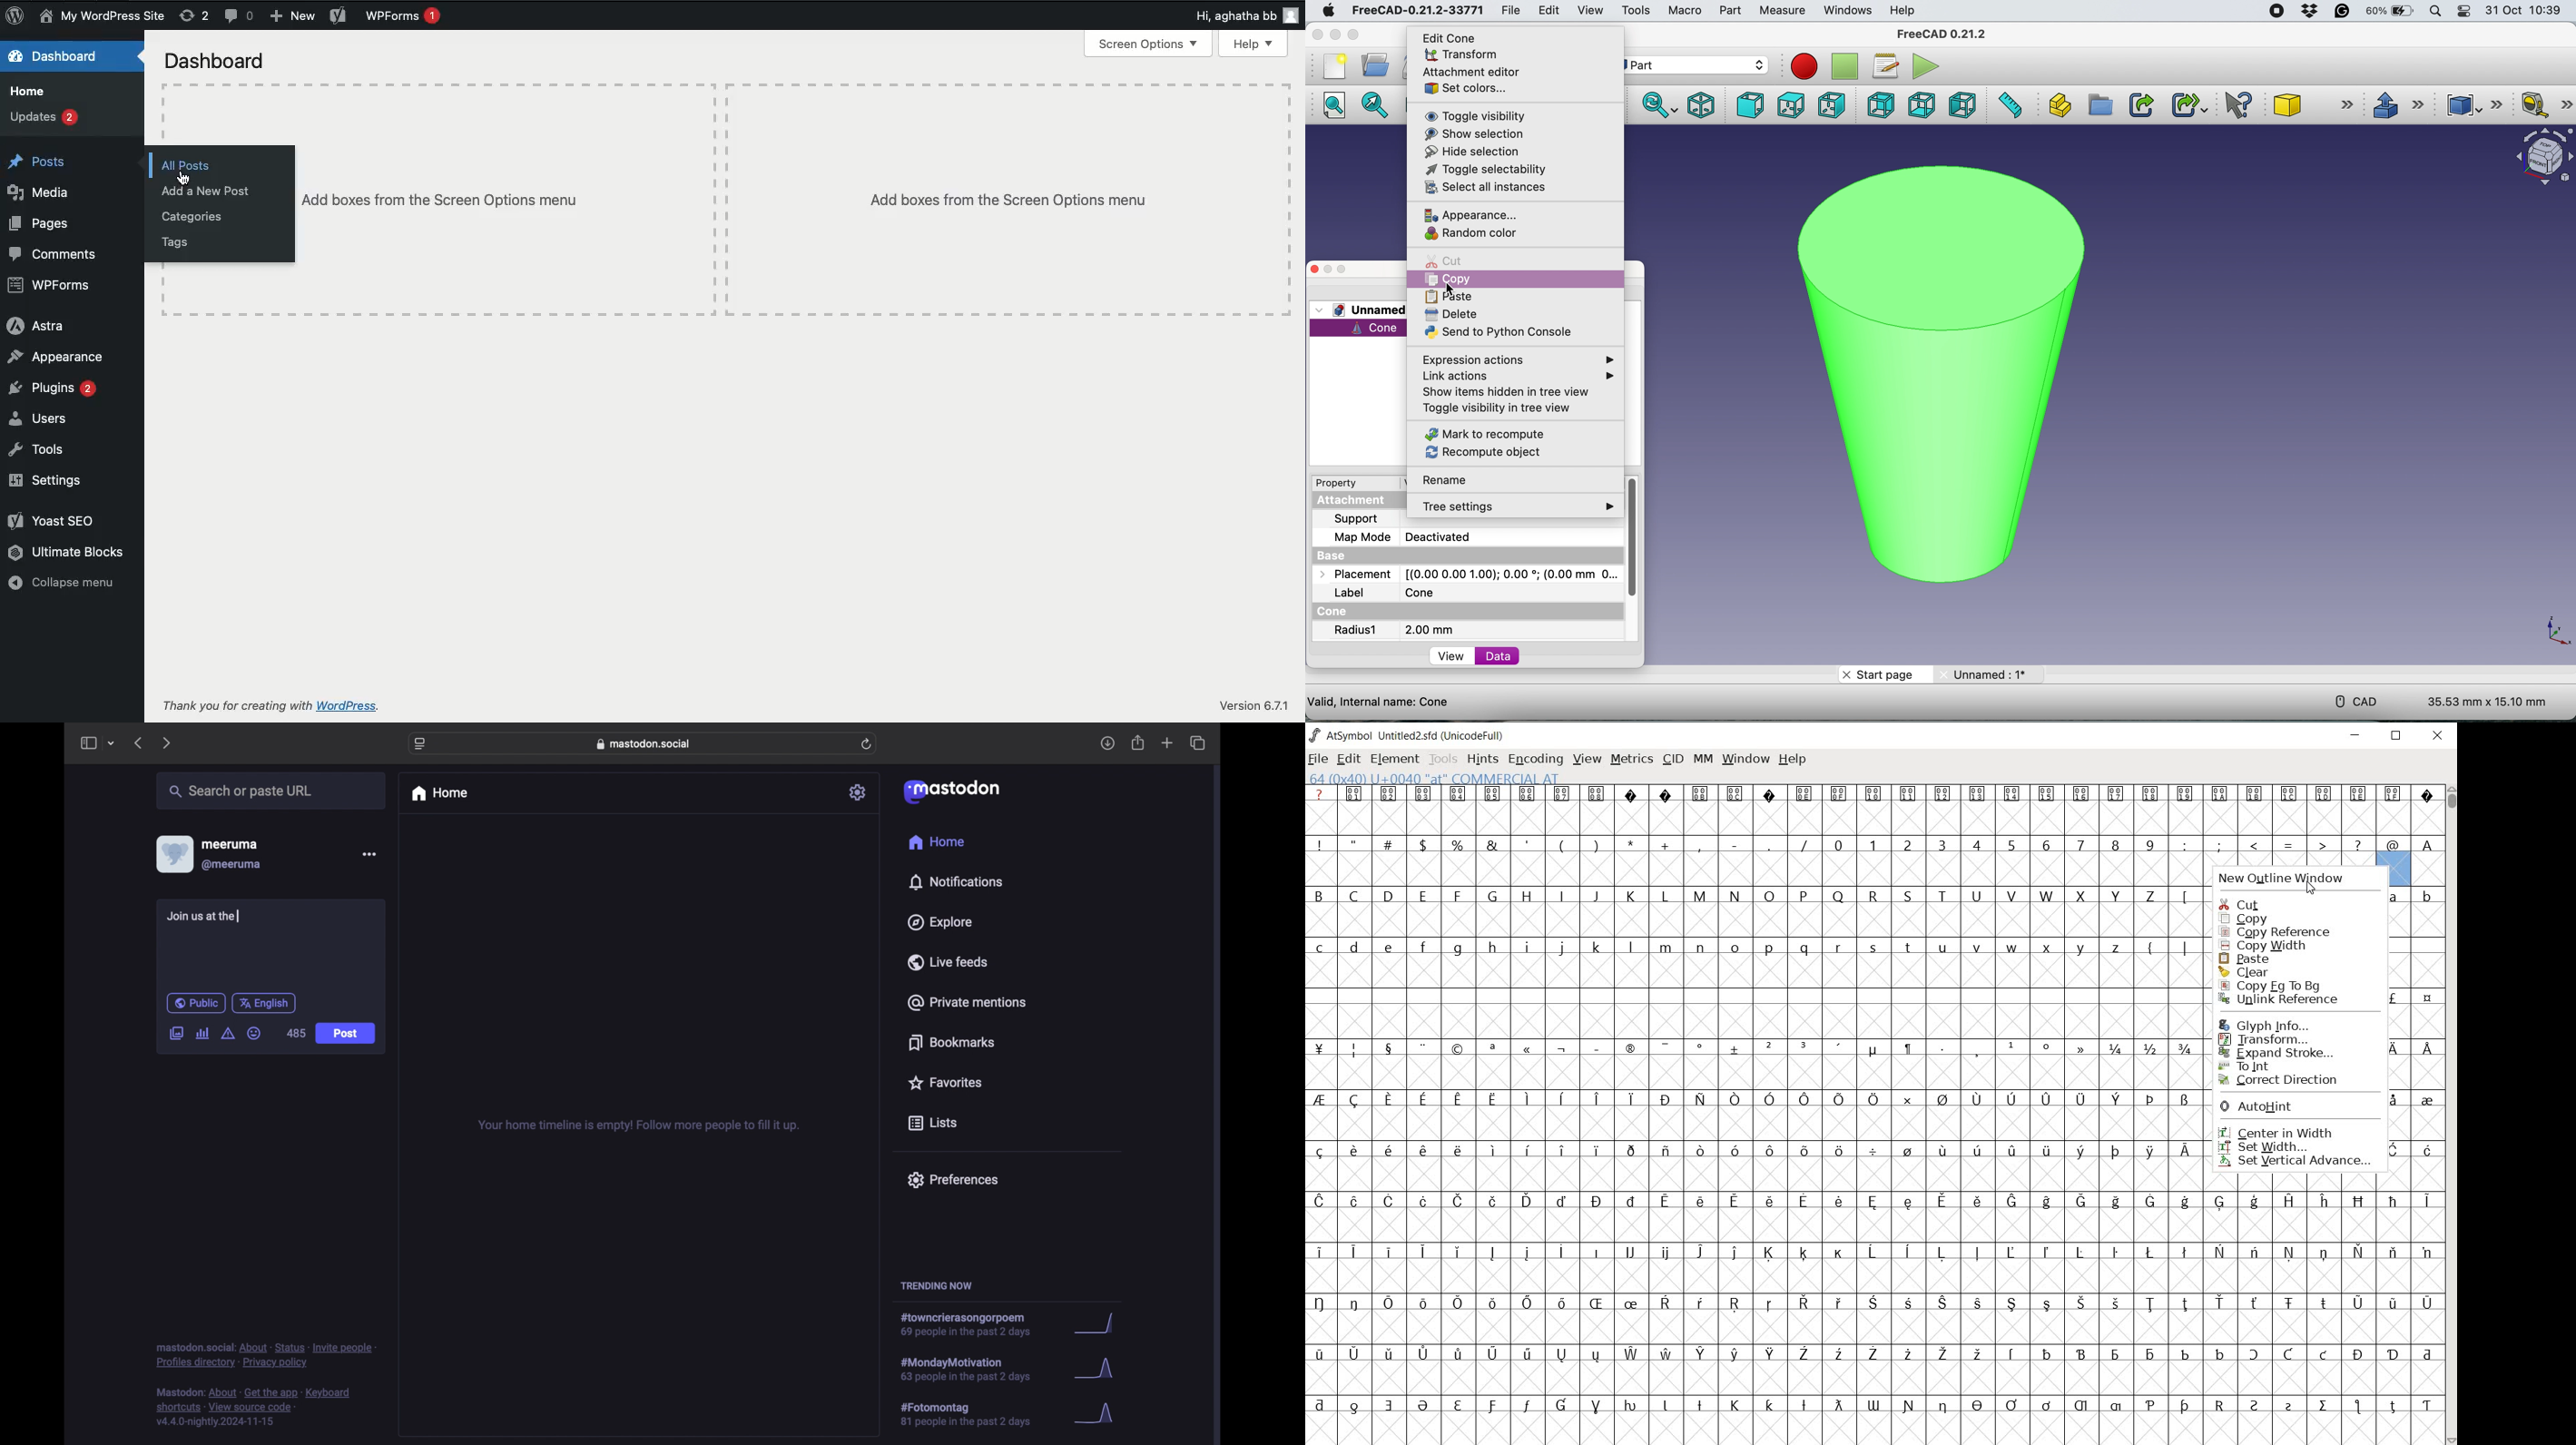  What do you see at coordinates (1378, 106) in the screenshot?
I see `fit selection` at bounding box center [1378, 106].